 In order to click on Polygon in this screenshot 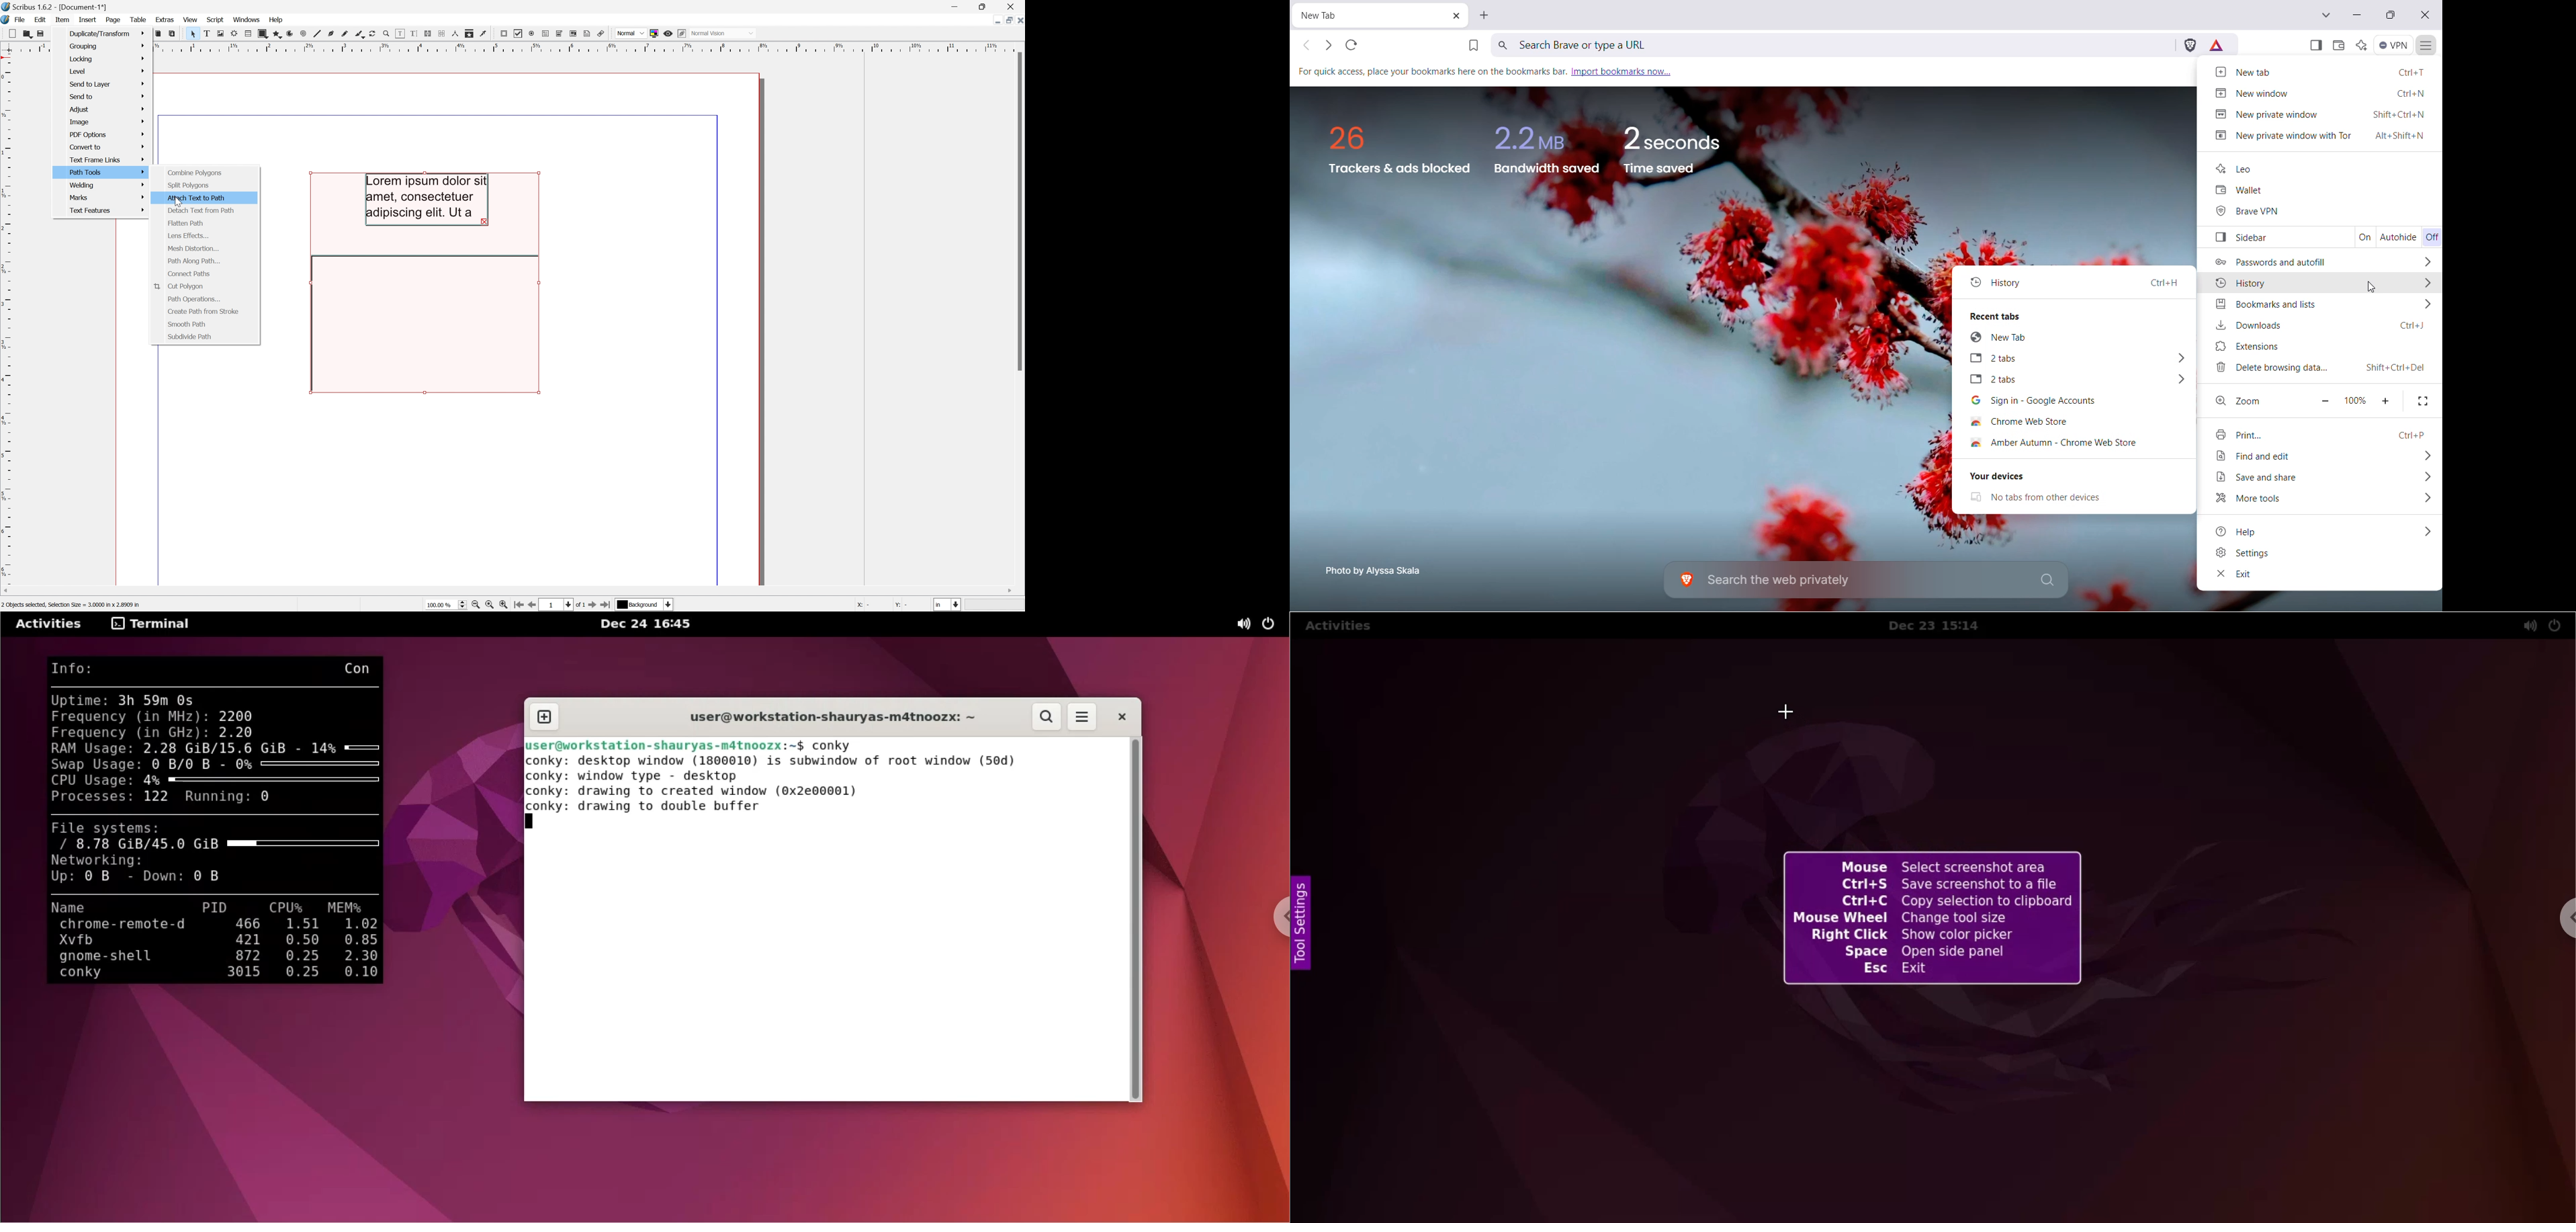, I will do `click(276, 32)`.